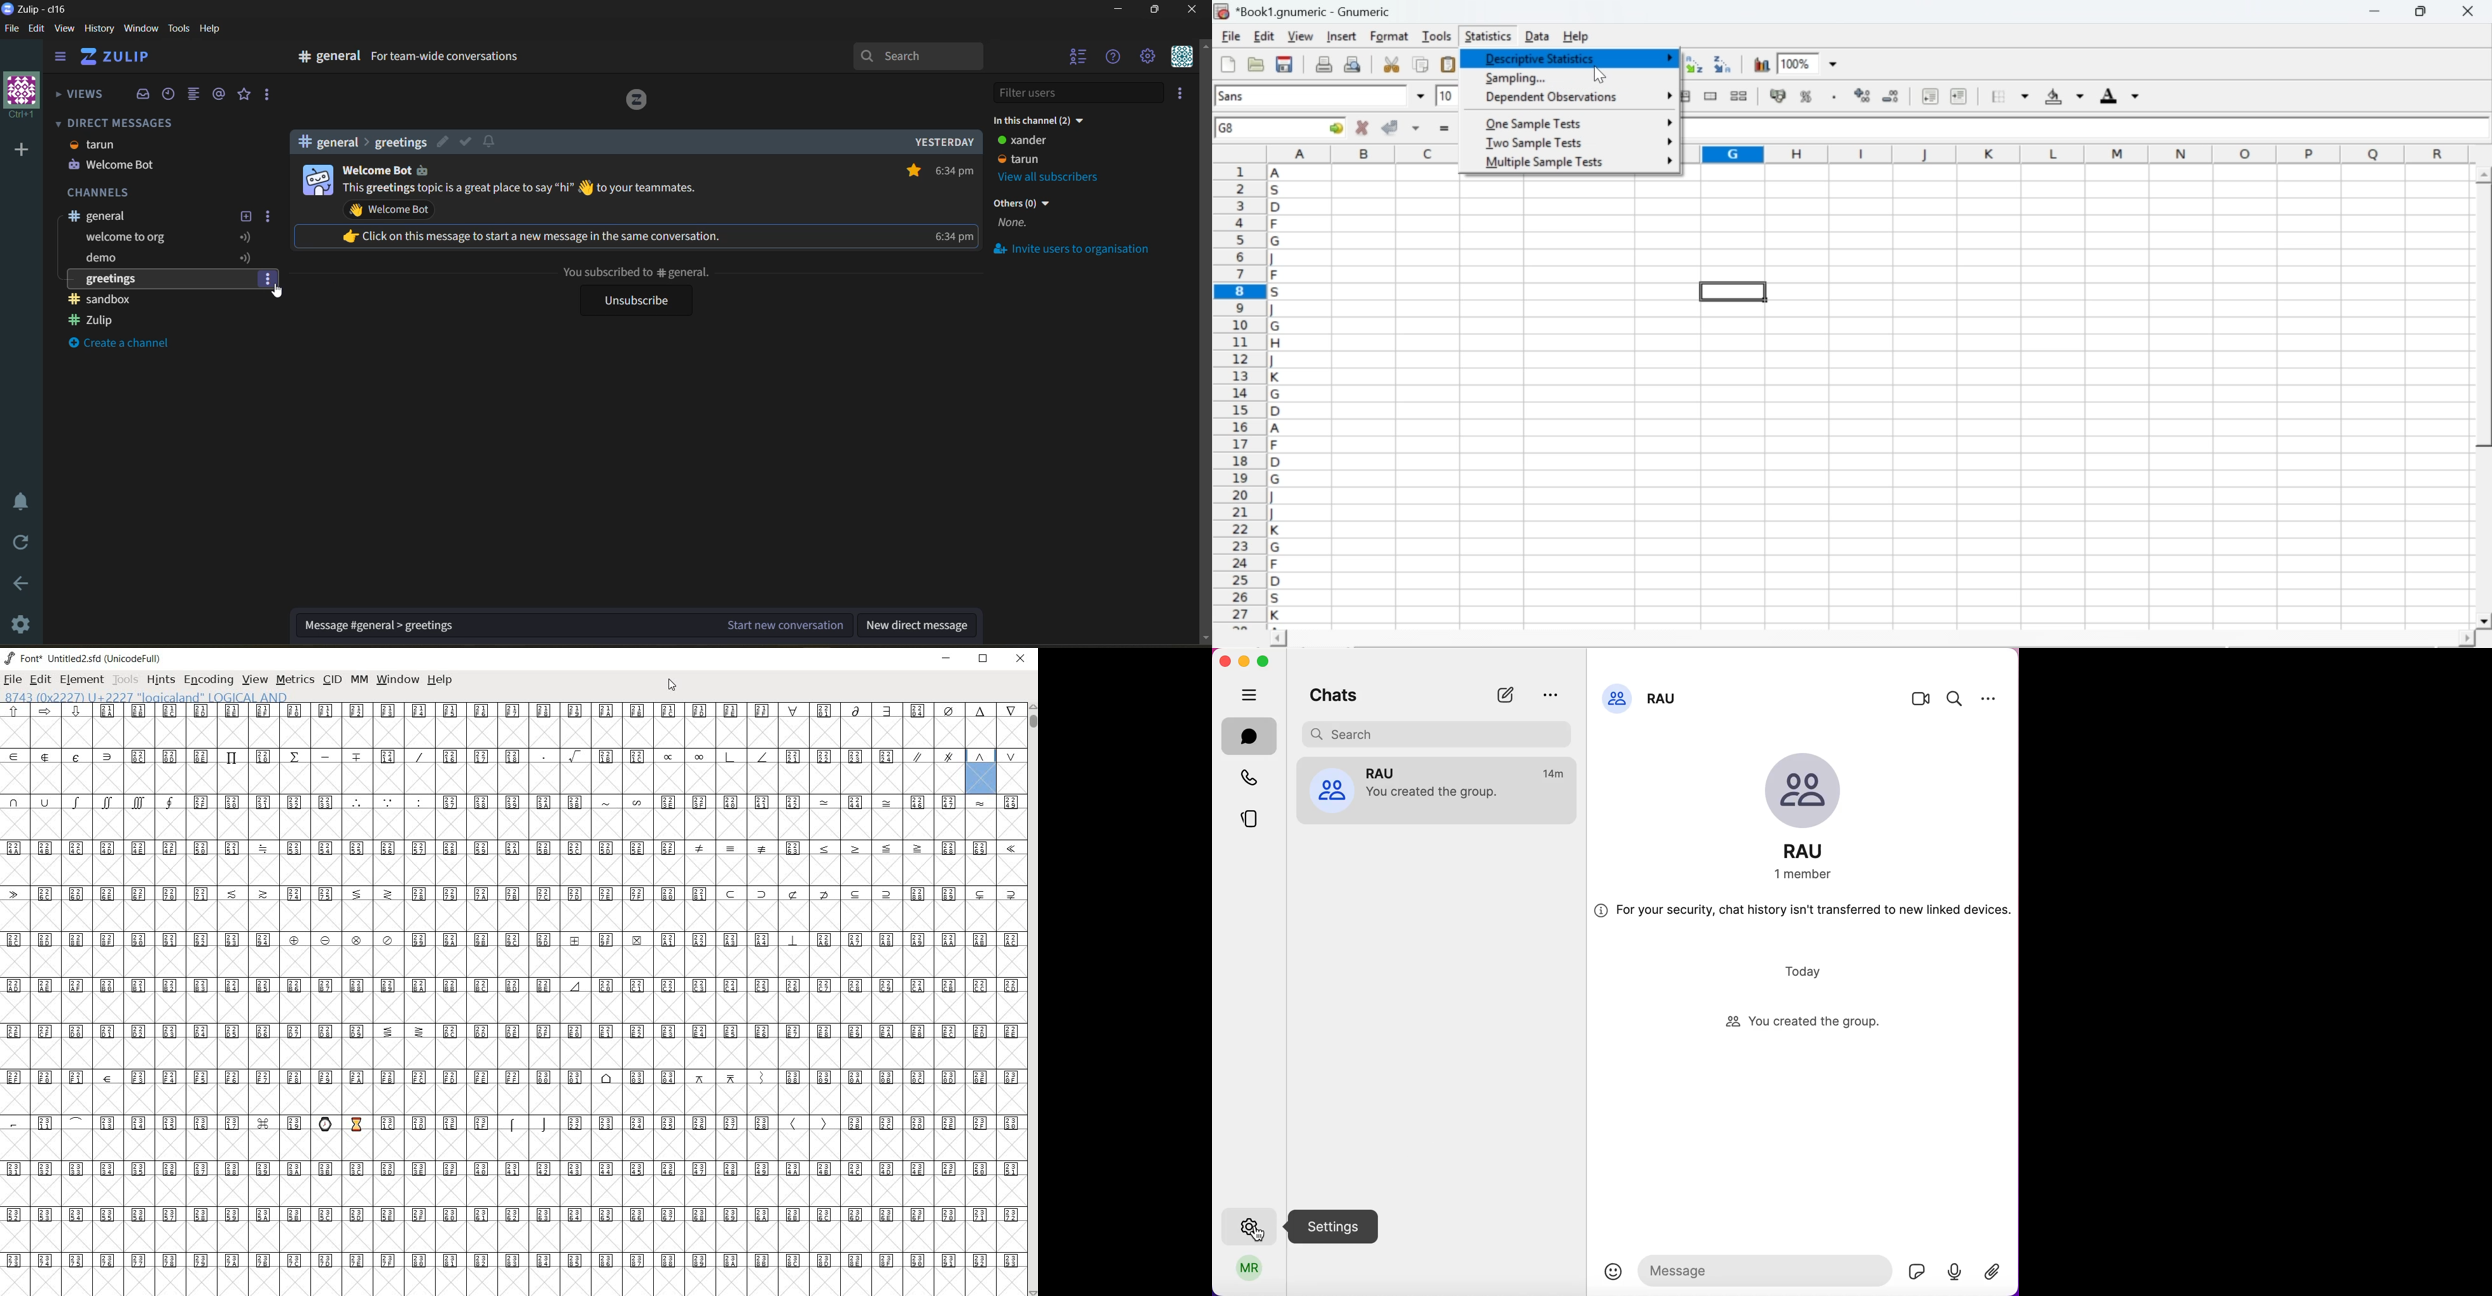 The width and height of the screenshot is (2492, 1316). What do you see at coordinates (1804, 96) in the screenshot?
I see `format selection as percentage` at bounding box center [1804, 96].